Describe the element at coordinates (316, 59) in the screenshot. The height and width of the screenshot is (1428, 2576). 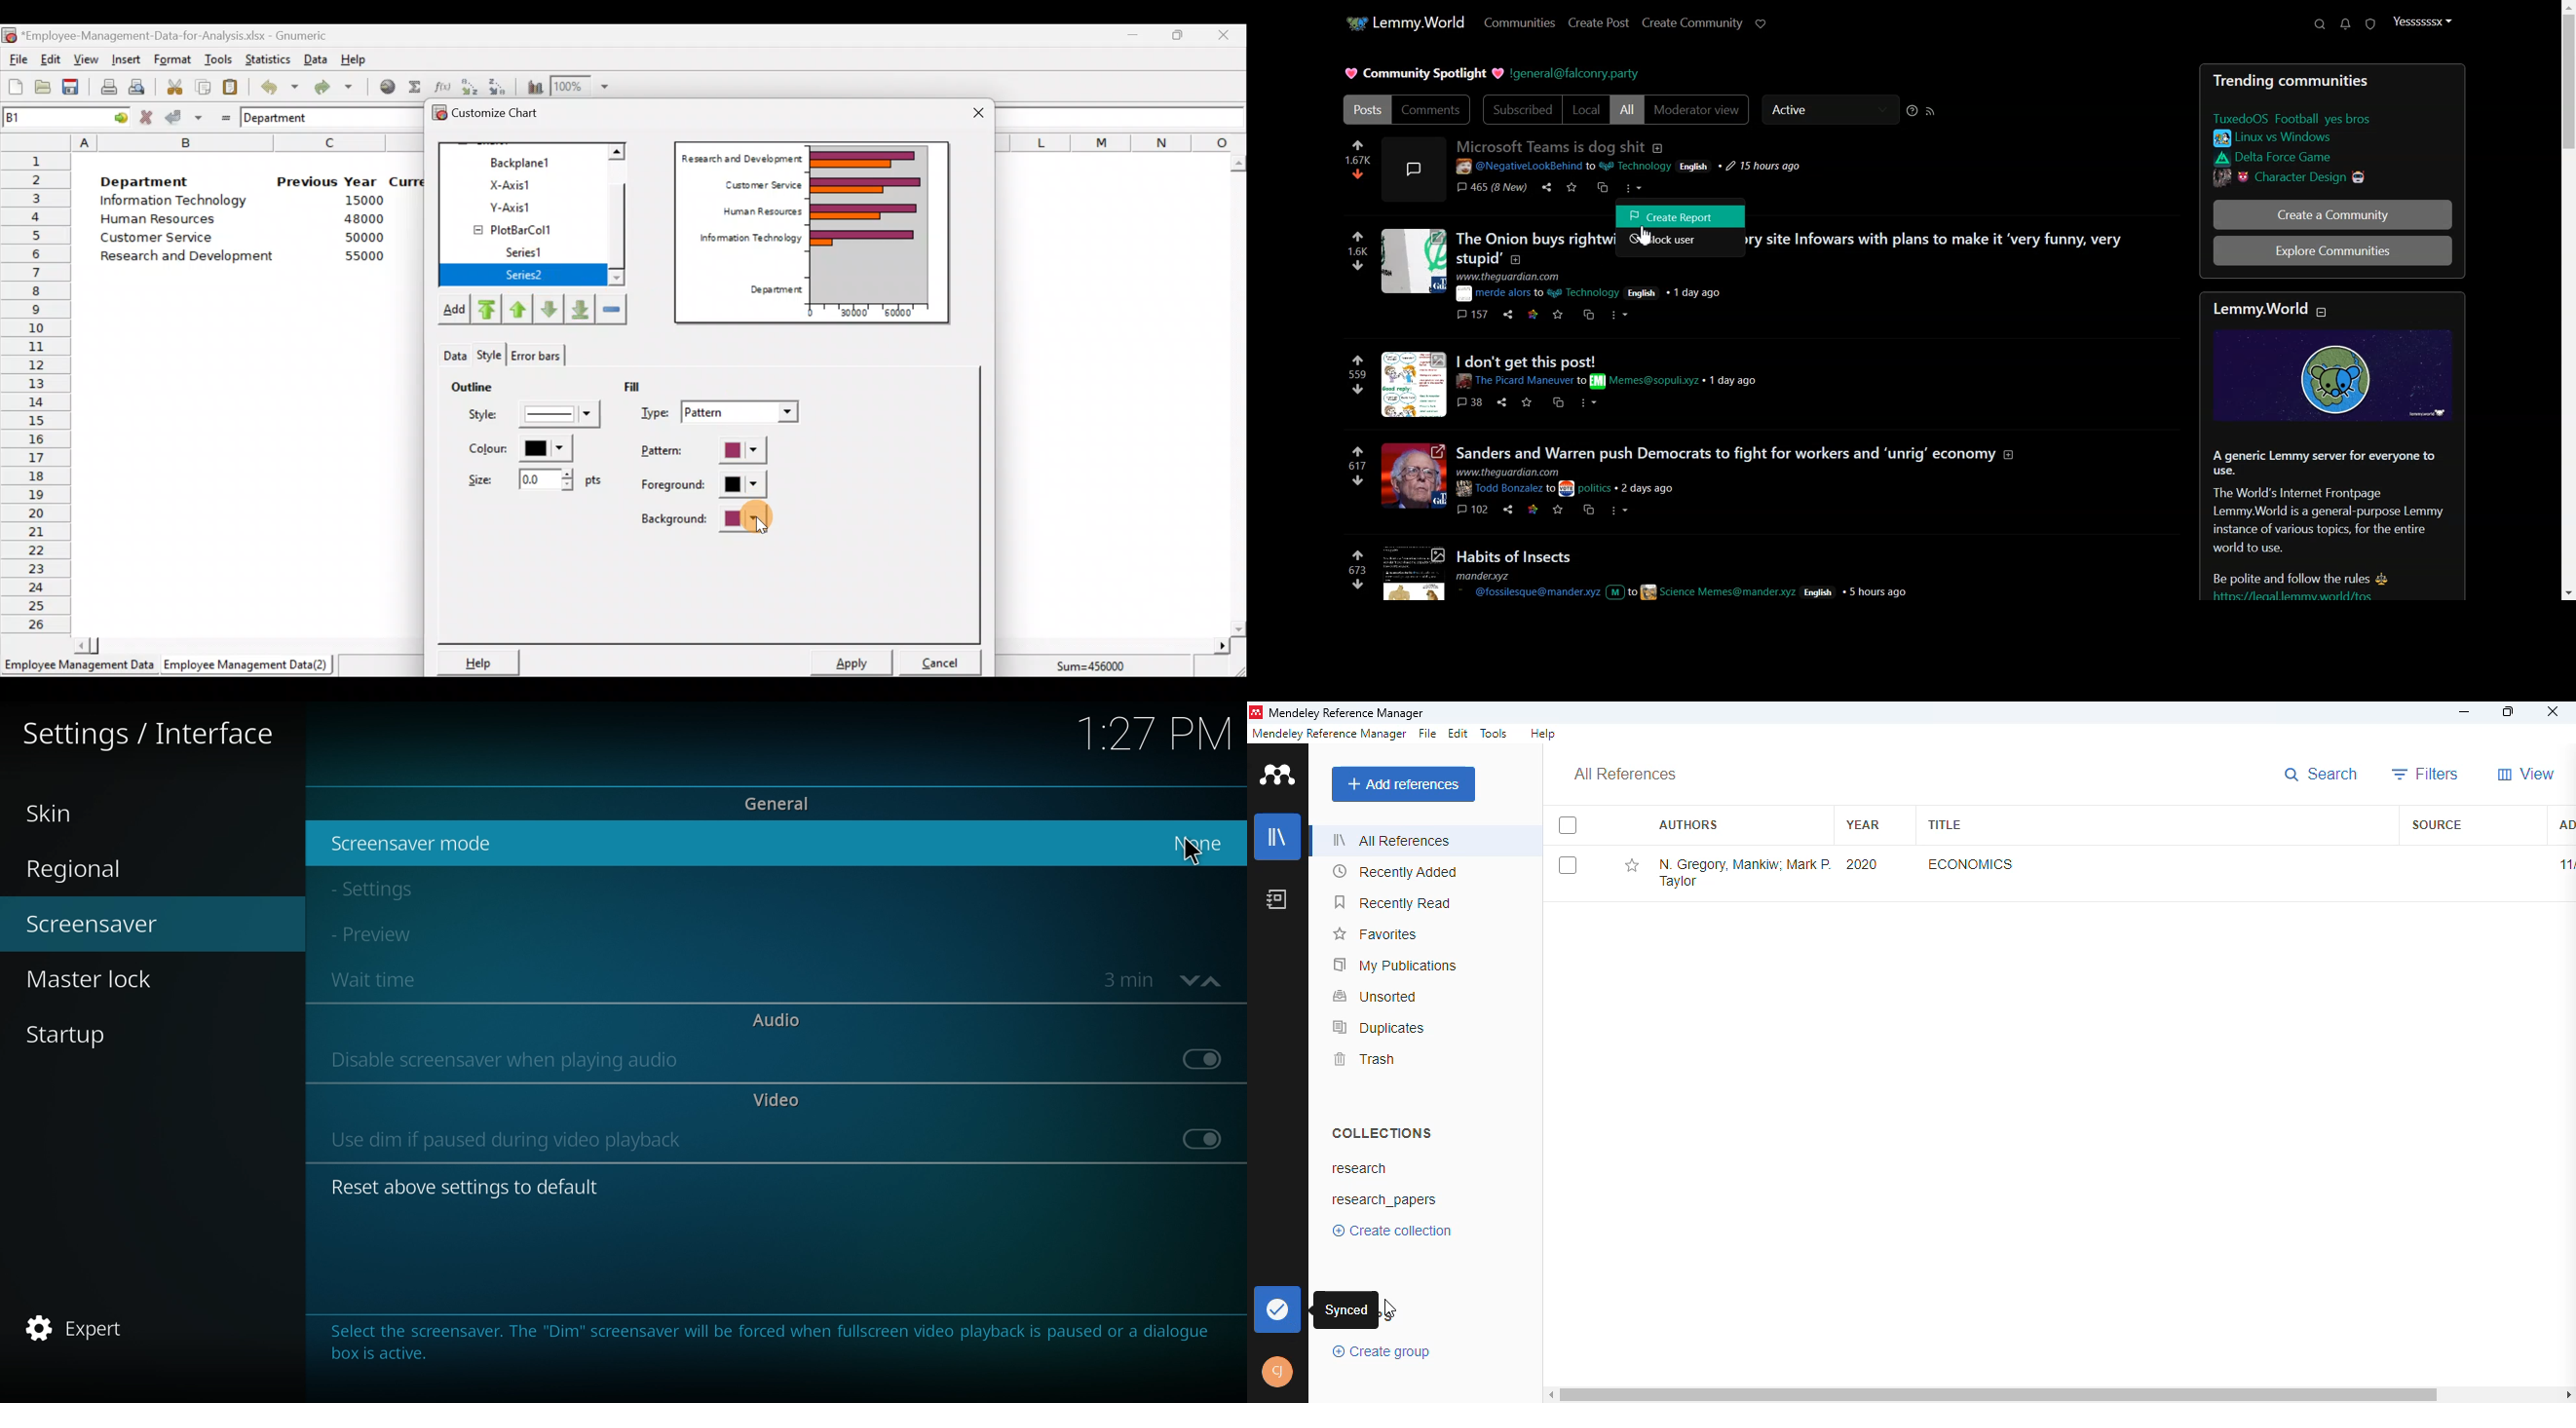
I see `Data` at that location.